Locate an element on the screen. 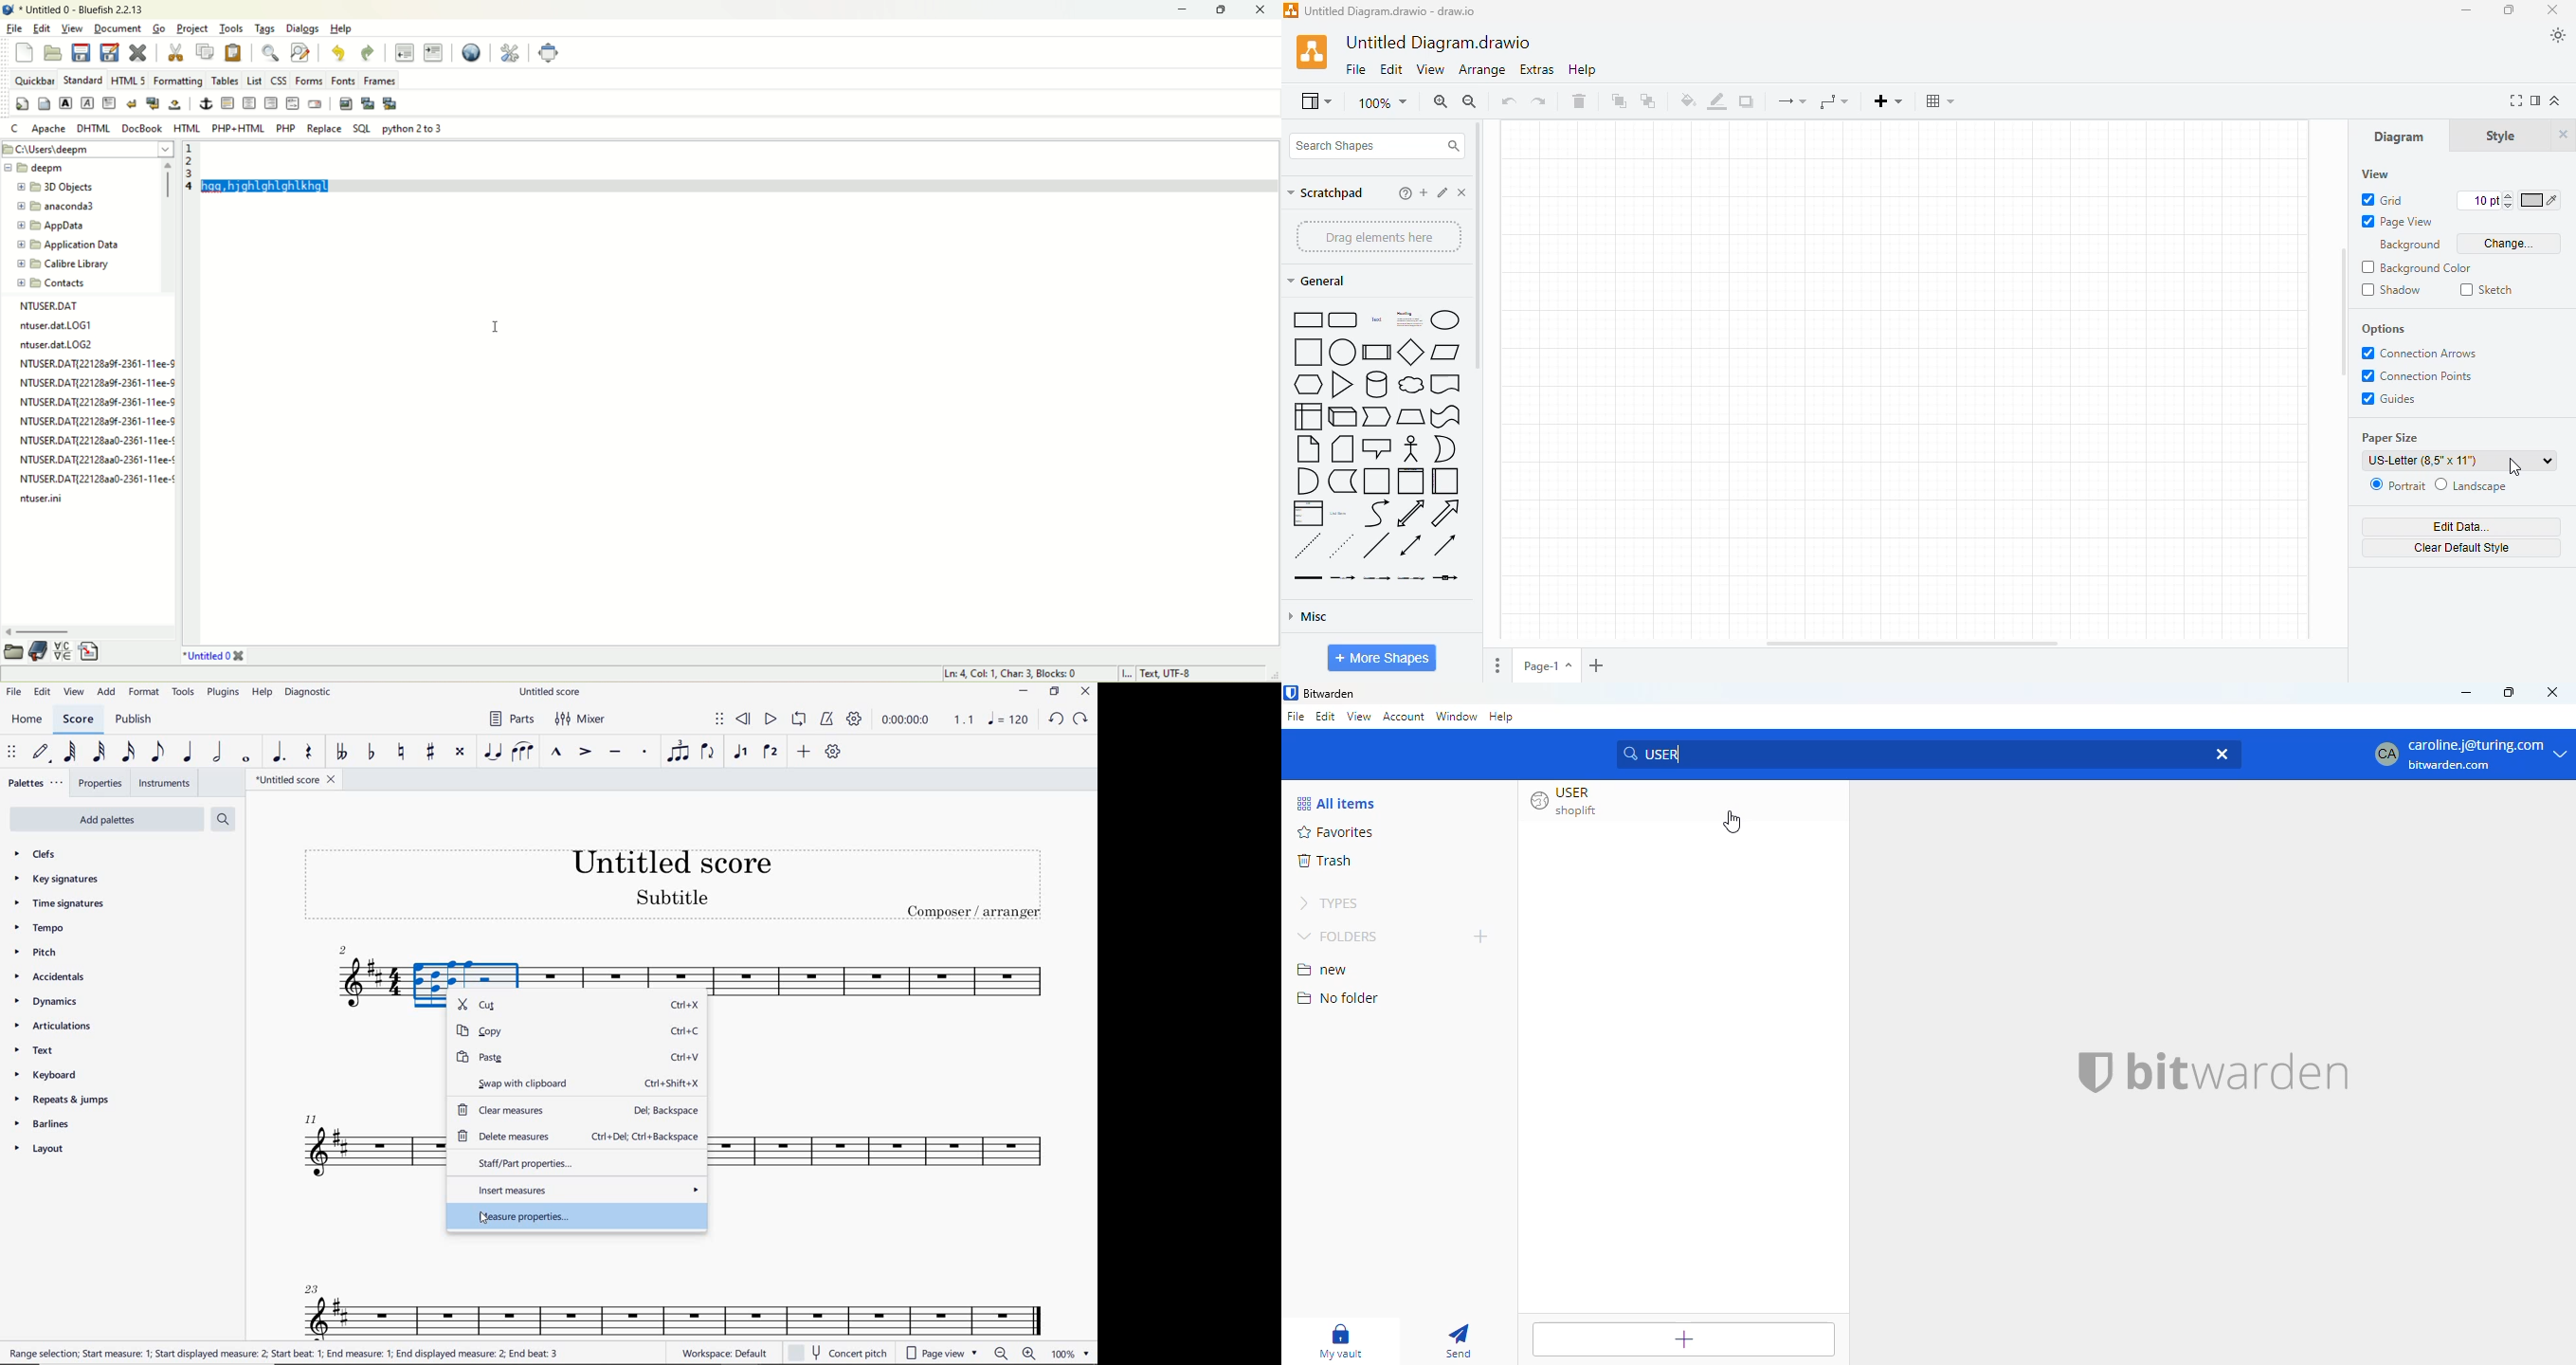 This screenshot has height=1372, width=2576. TUPLET is located at coordinates (680, 751).